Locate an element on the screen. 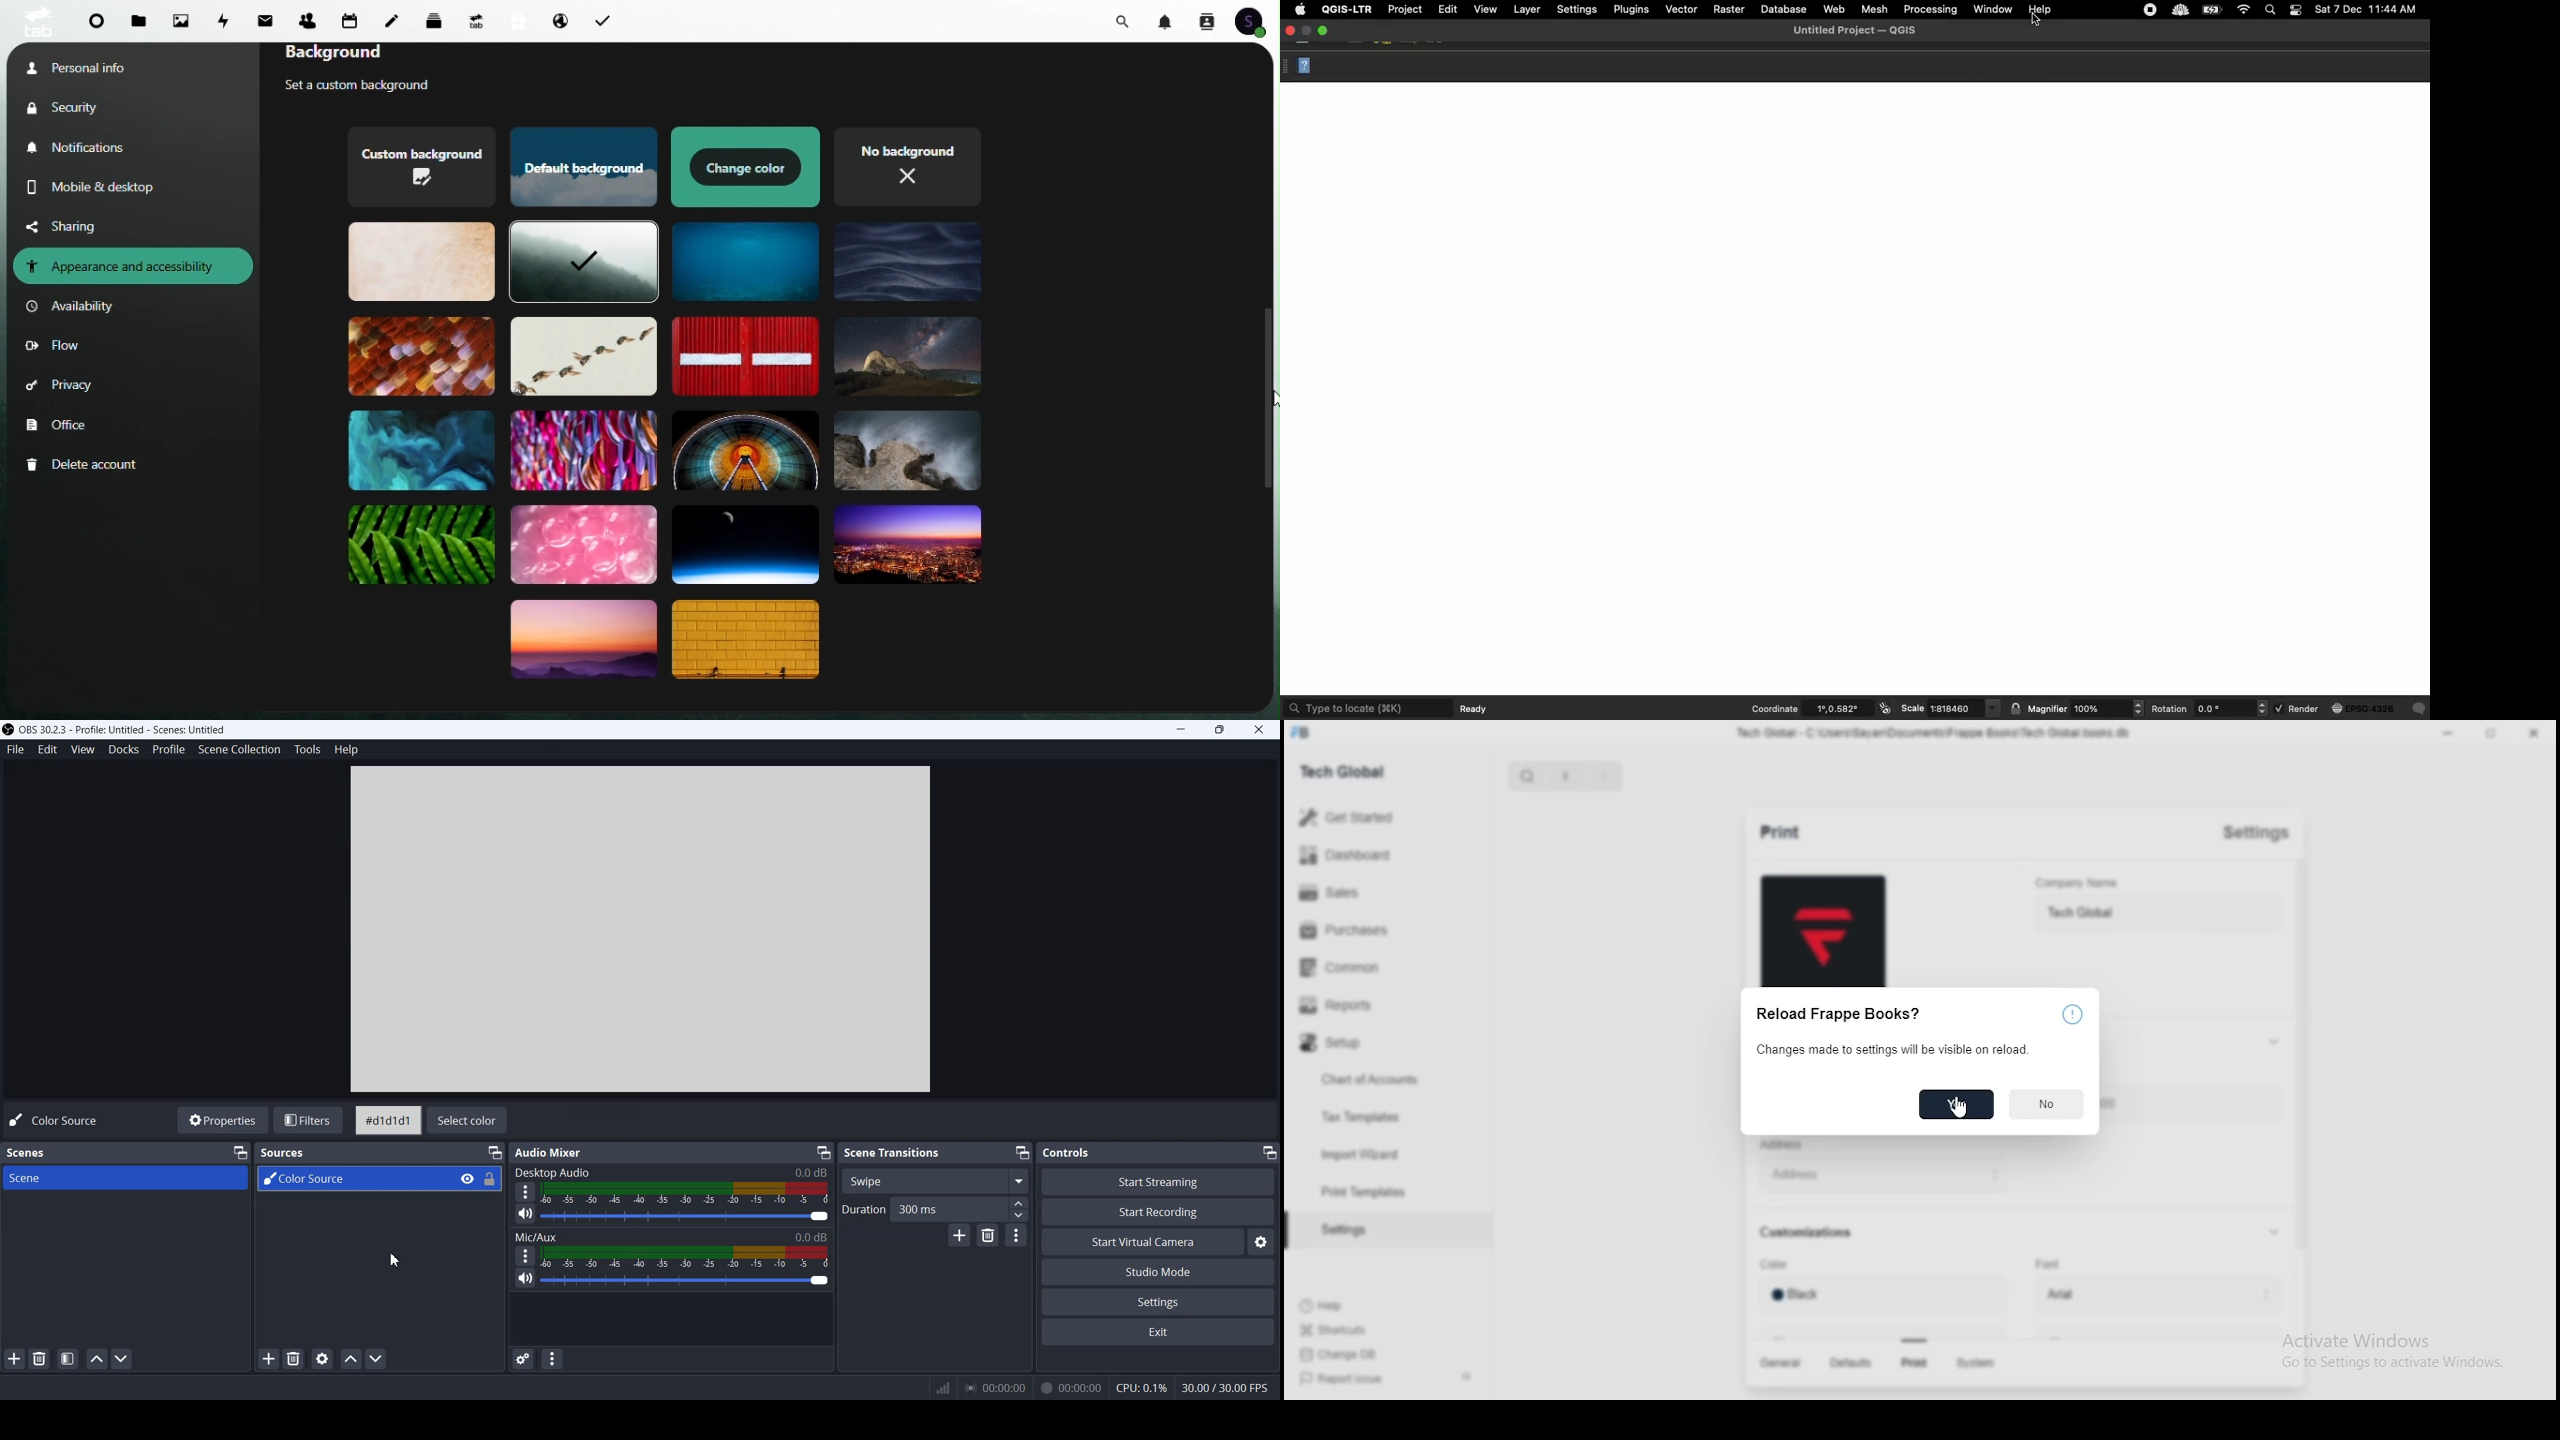 The height and width of the screenshot is (1456, 2576). Audio Mixer is located at coordinates (548, 1152).